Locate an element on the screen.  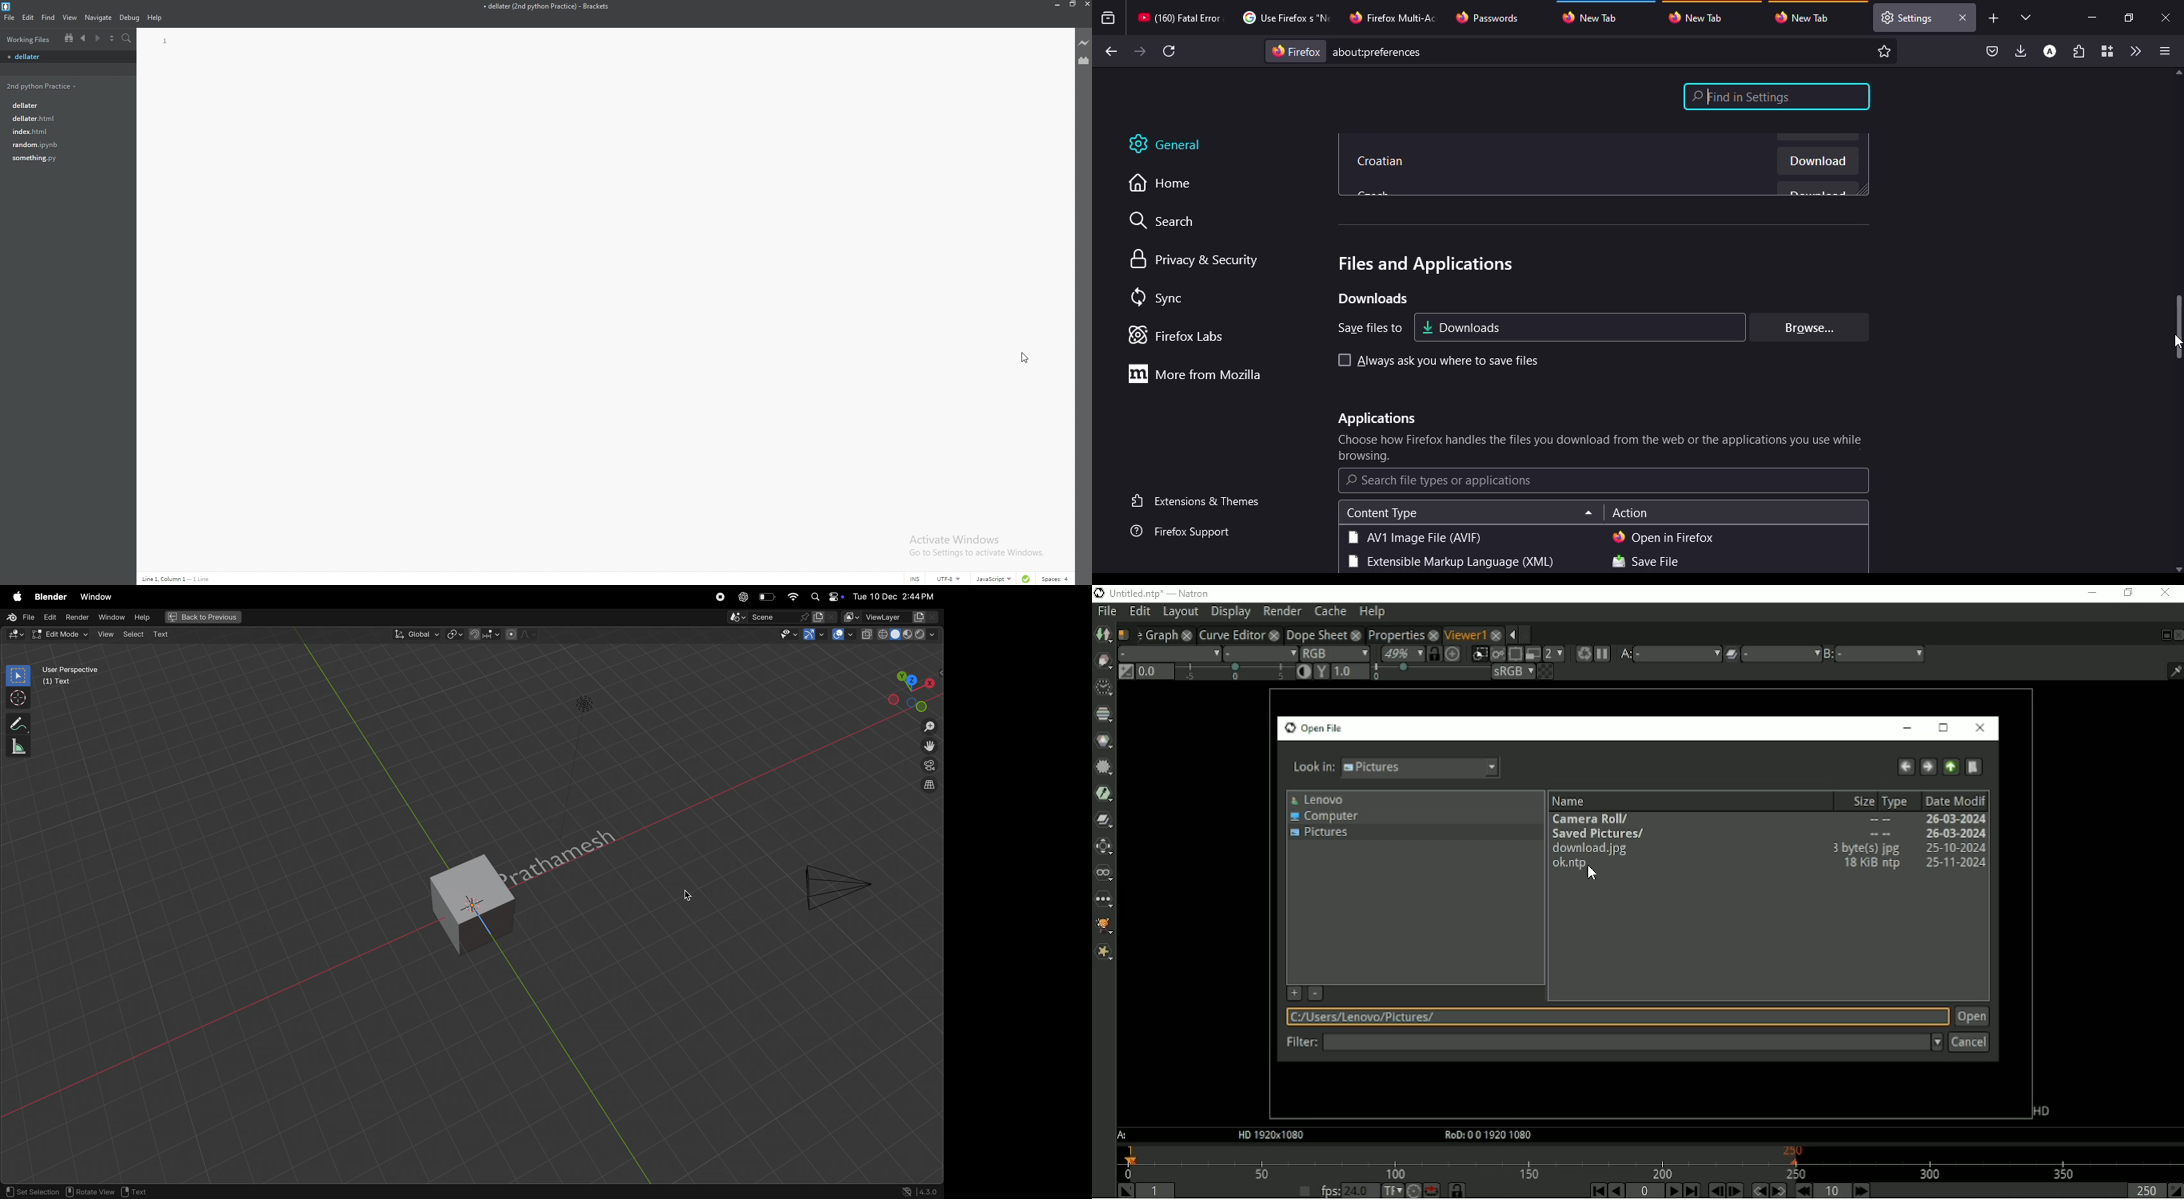
find is located at coordinates (1777, 97).